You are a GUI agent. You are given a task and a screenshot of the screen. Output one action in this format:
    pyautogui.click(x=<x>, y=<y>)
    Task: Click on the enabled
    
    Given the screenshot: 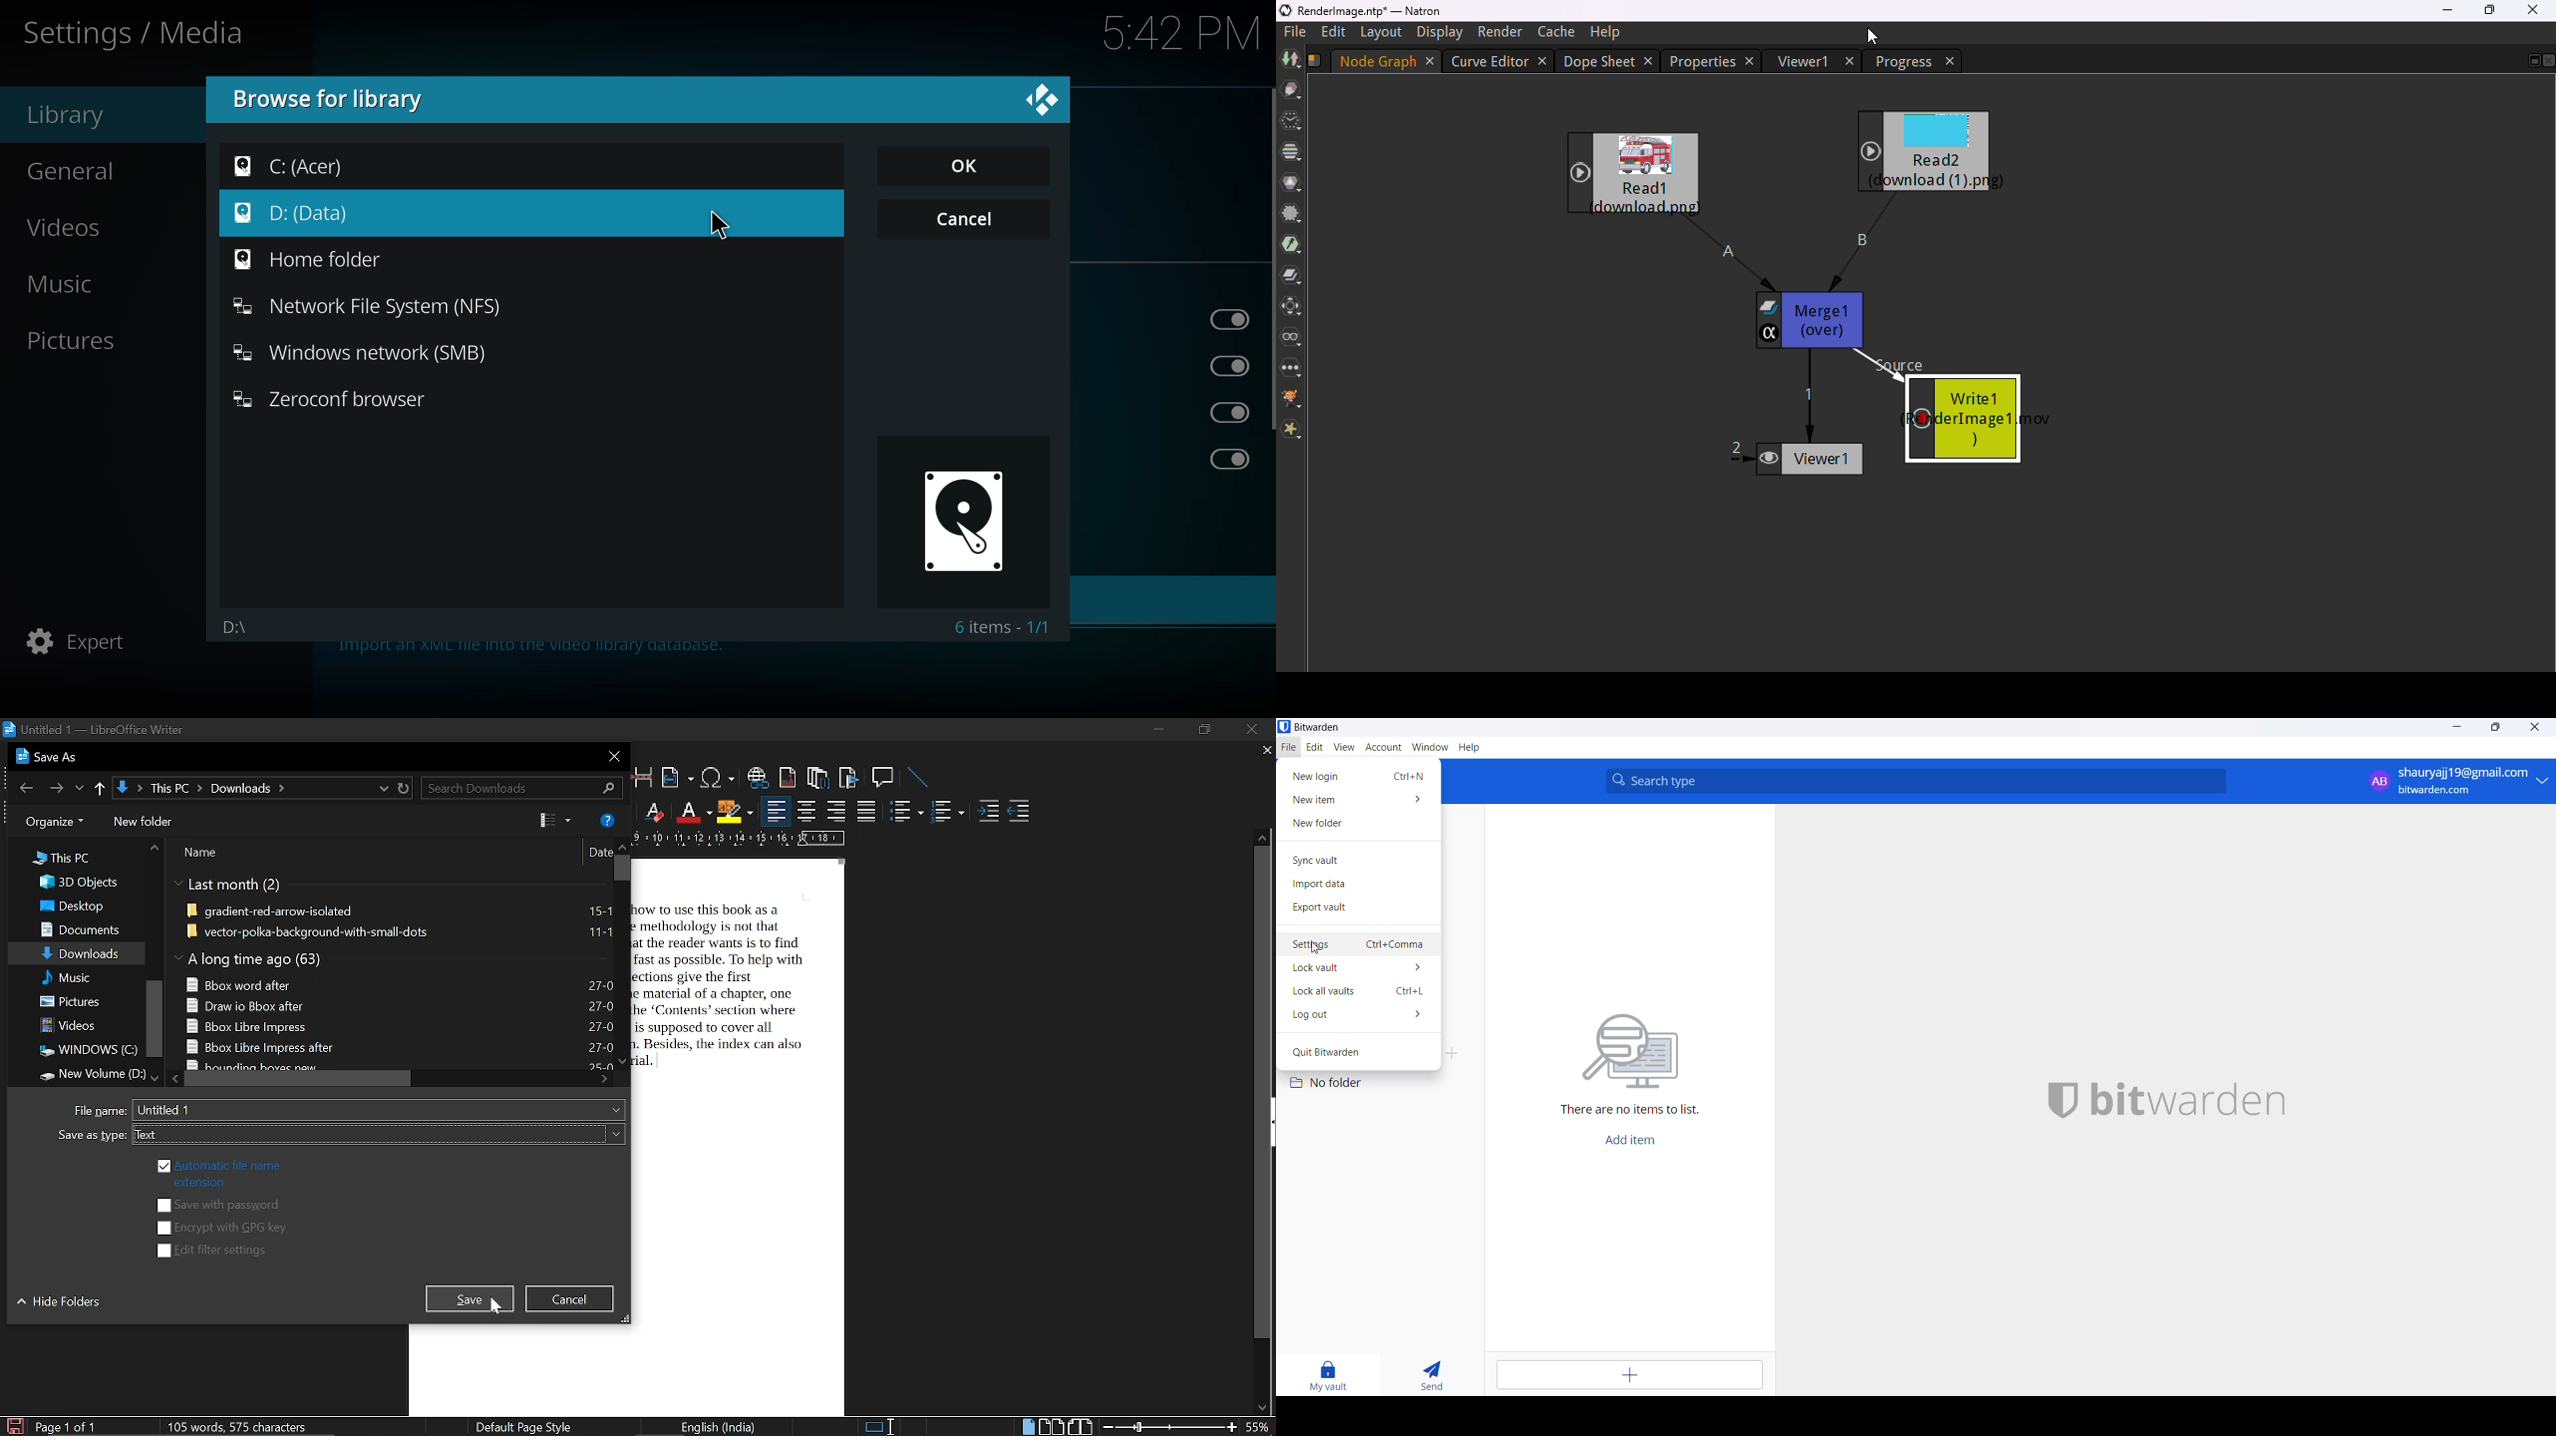 What is the action you would take?
    pyautogui.click(x=1231, y=322)
    